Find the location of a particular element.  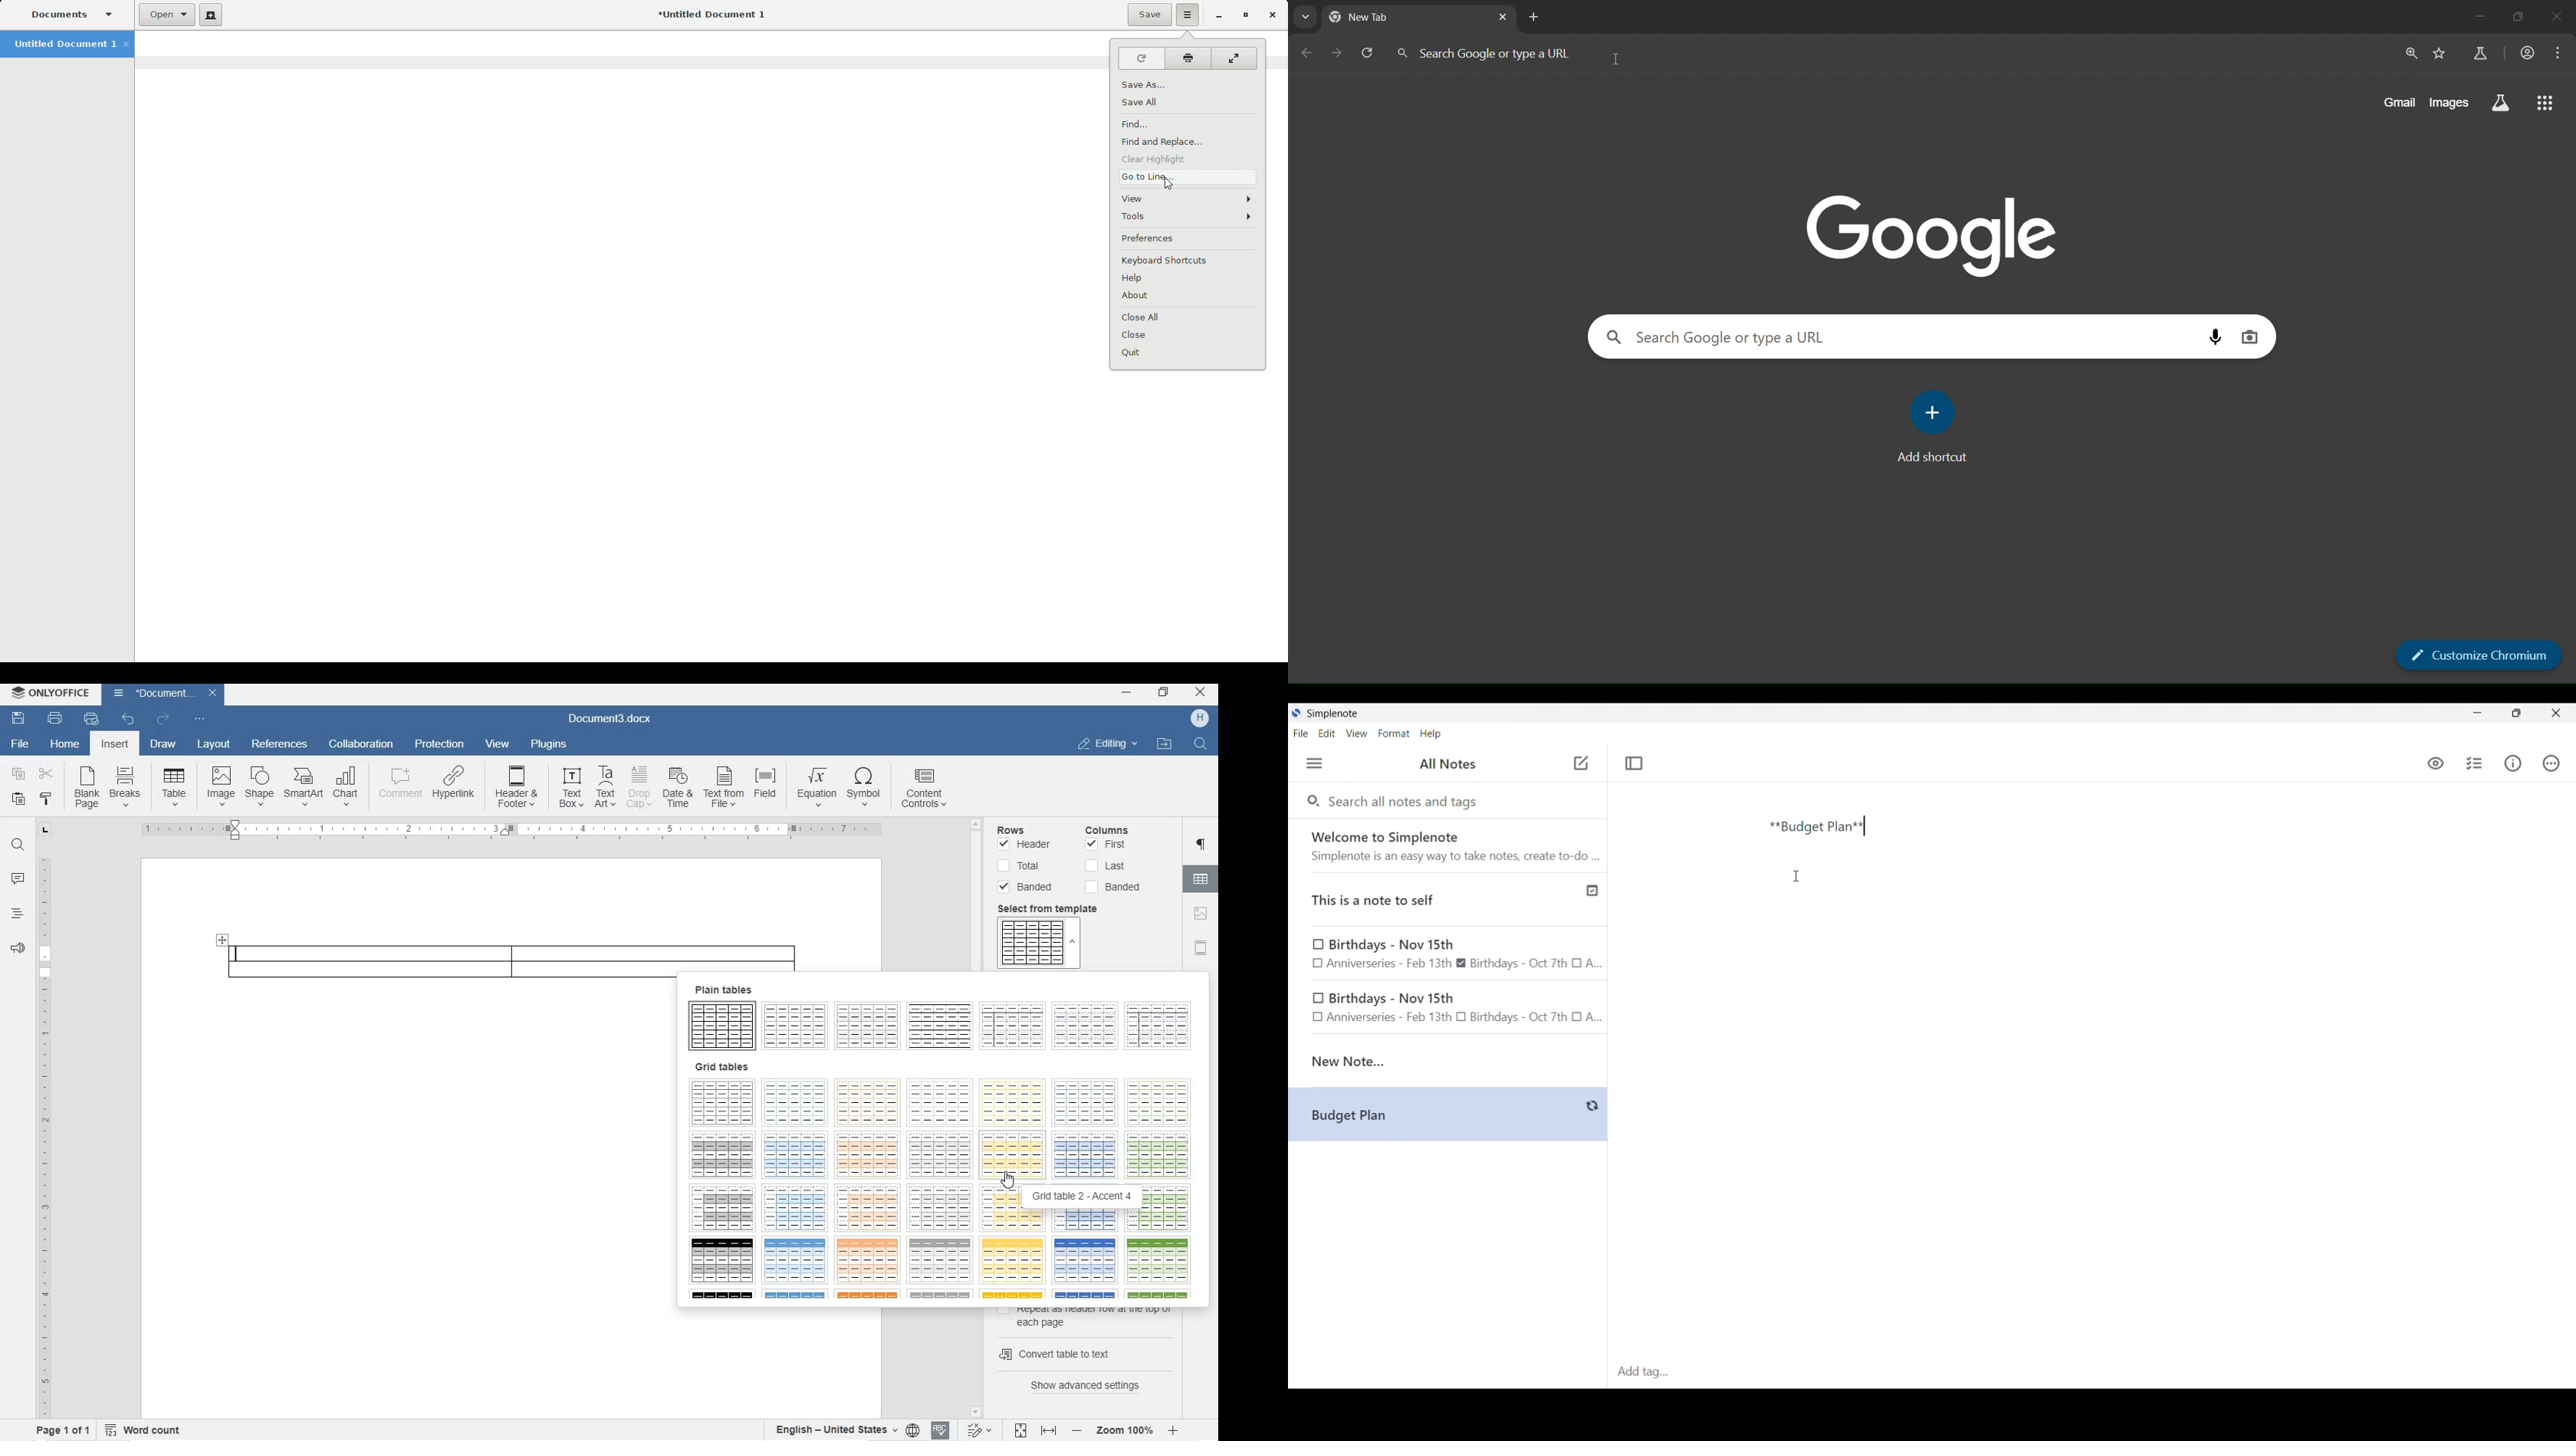

HEADINGS is located at coordinates (15, 917).